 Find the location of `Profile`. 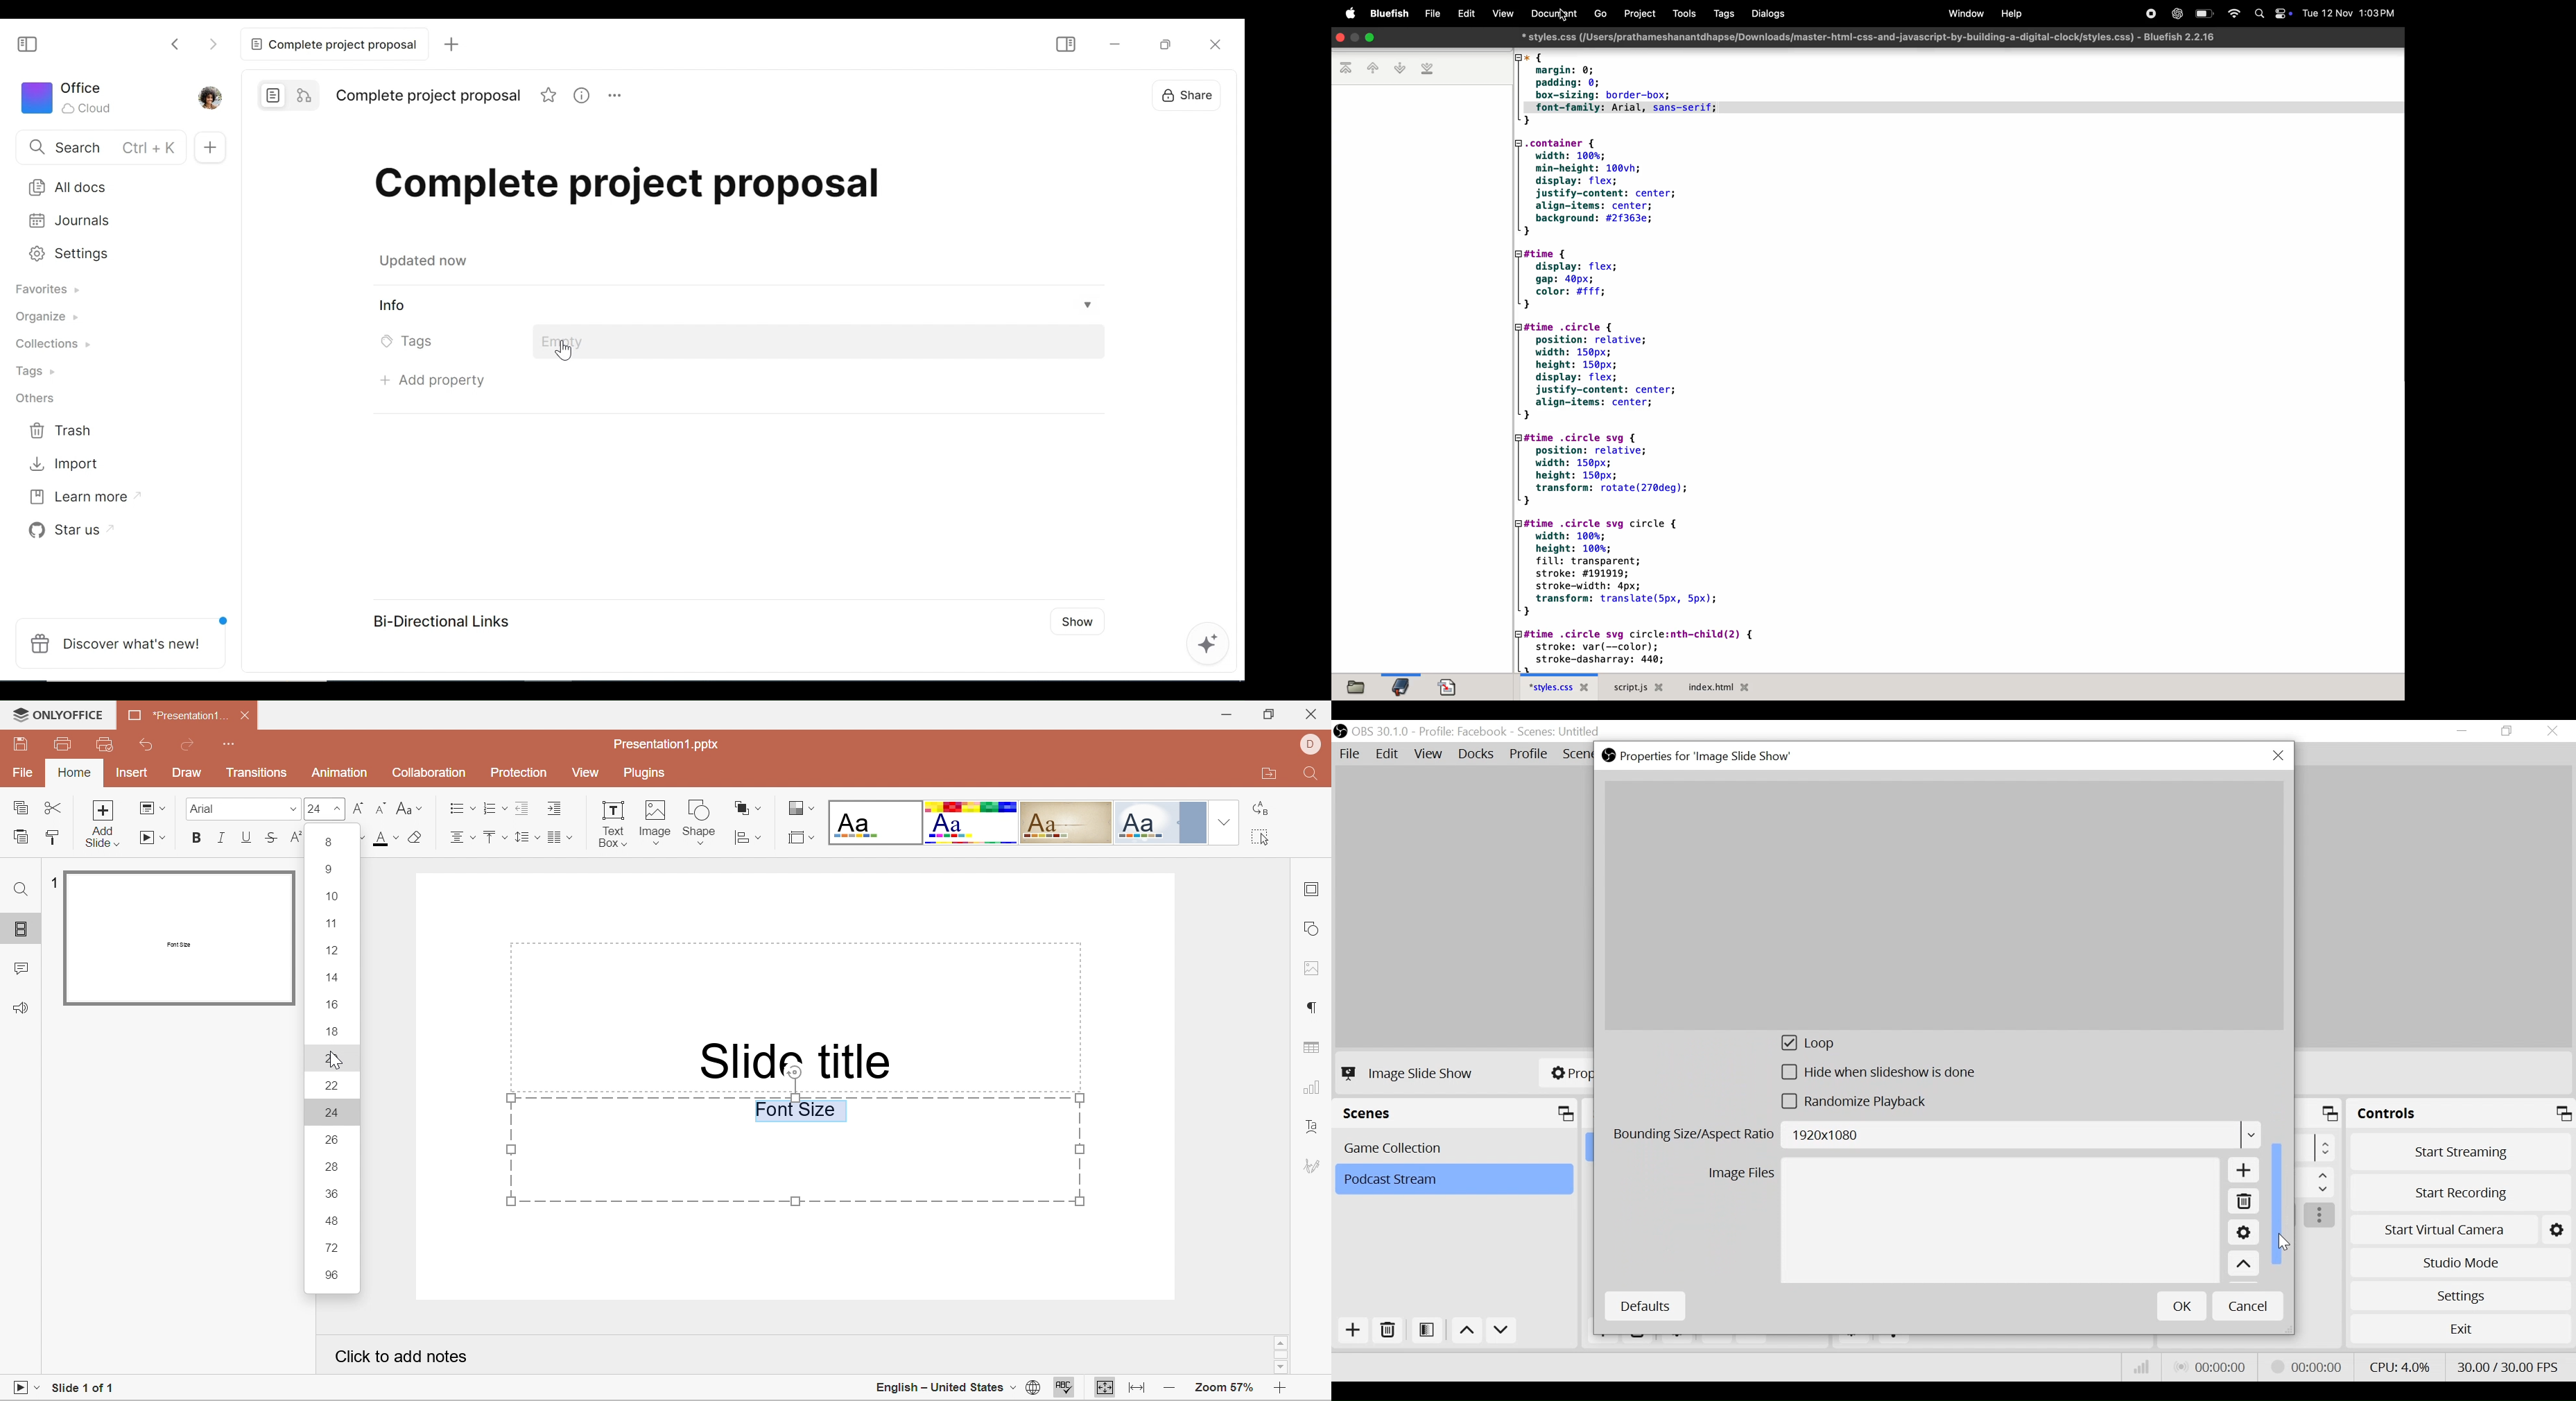

Profile is located at coordinates (1463, 732).